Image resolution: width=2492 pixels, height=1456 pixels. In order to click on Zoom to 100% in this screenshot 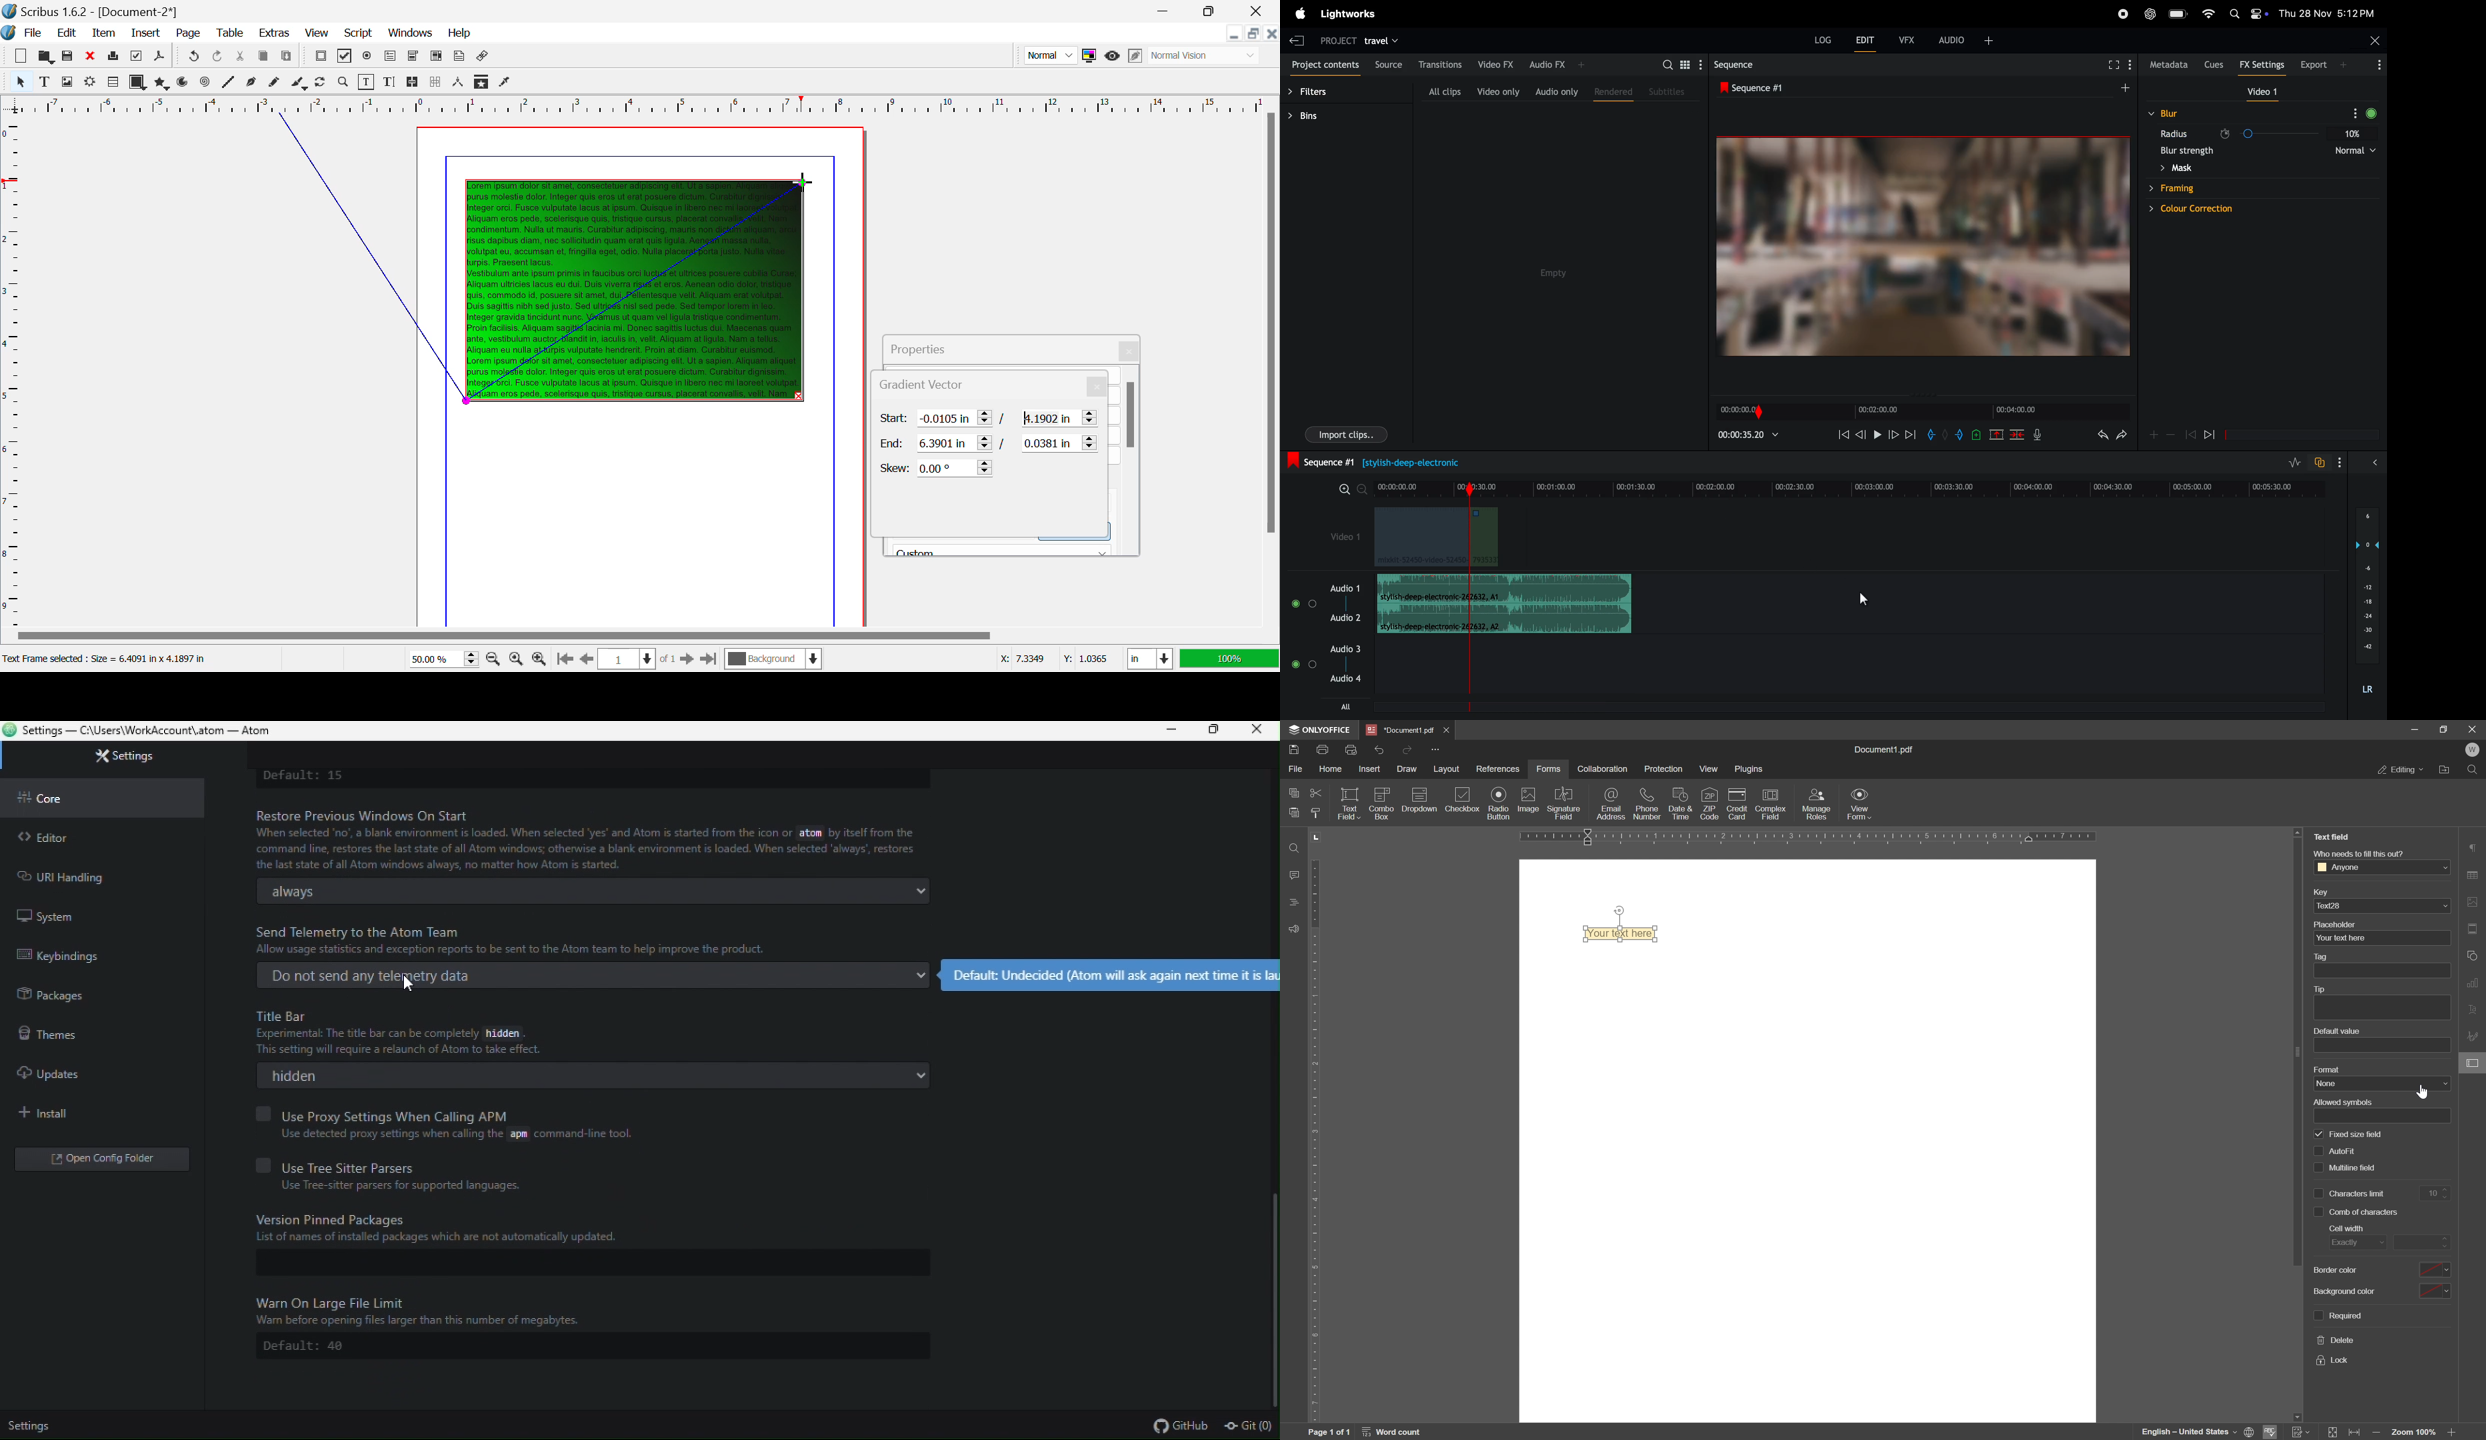, I will do `click(516, 659)`.